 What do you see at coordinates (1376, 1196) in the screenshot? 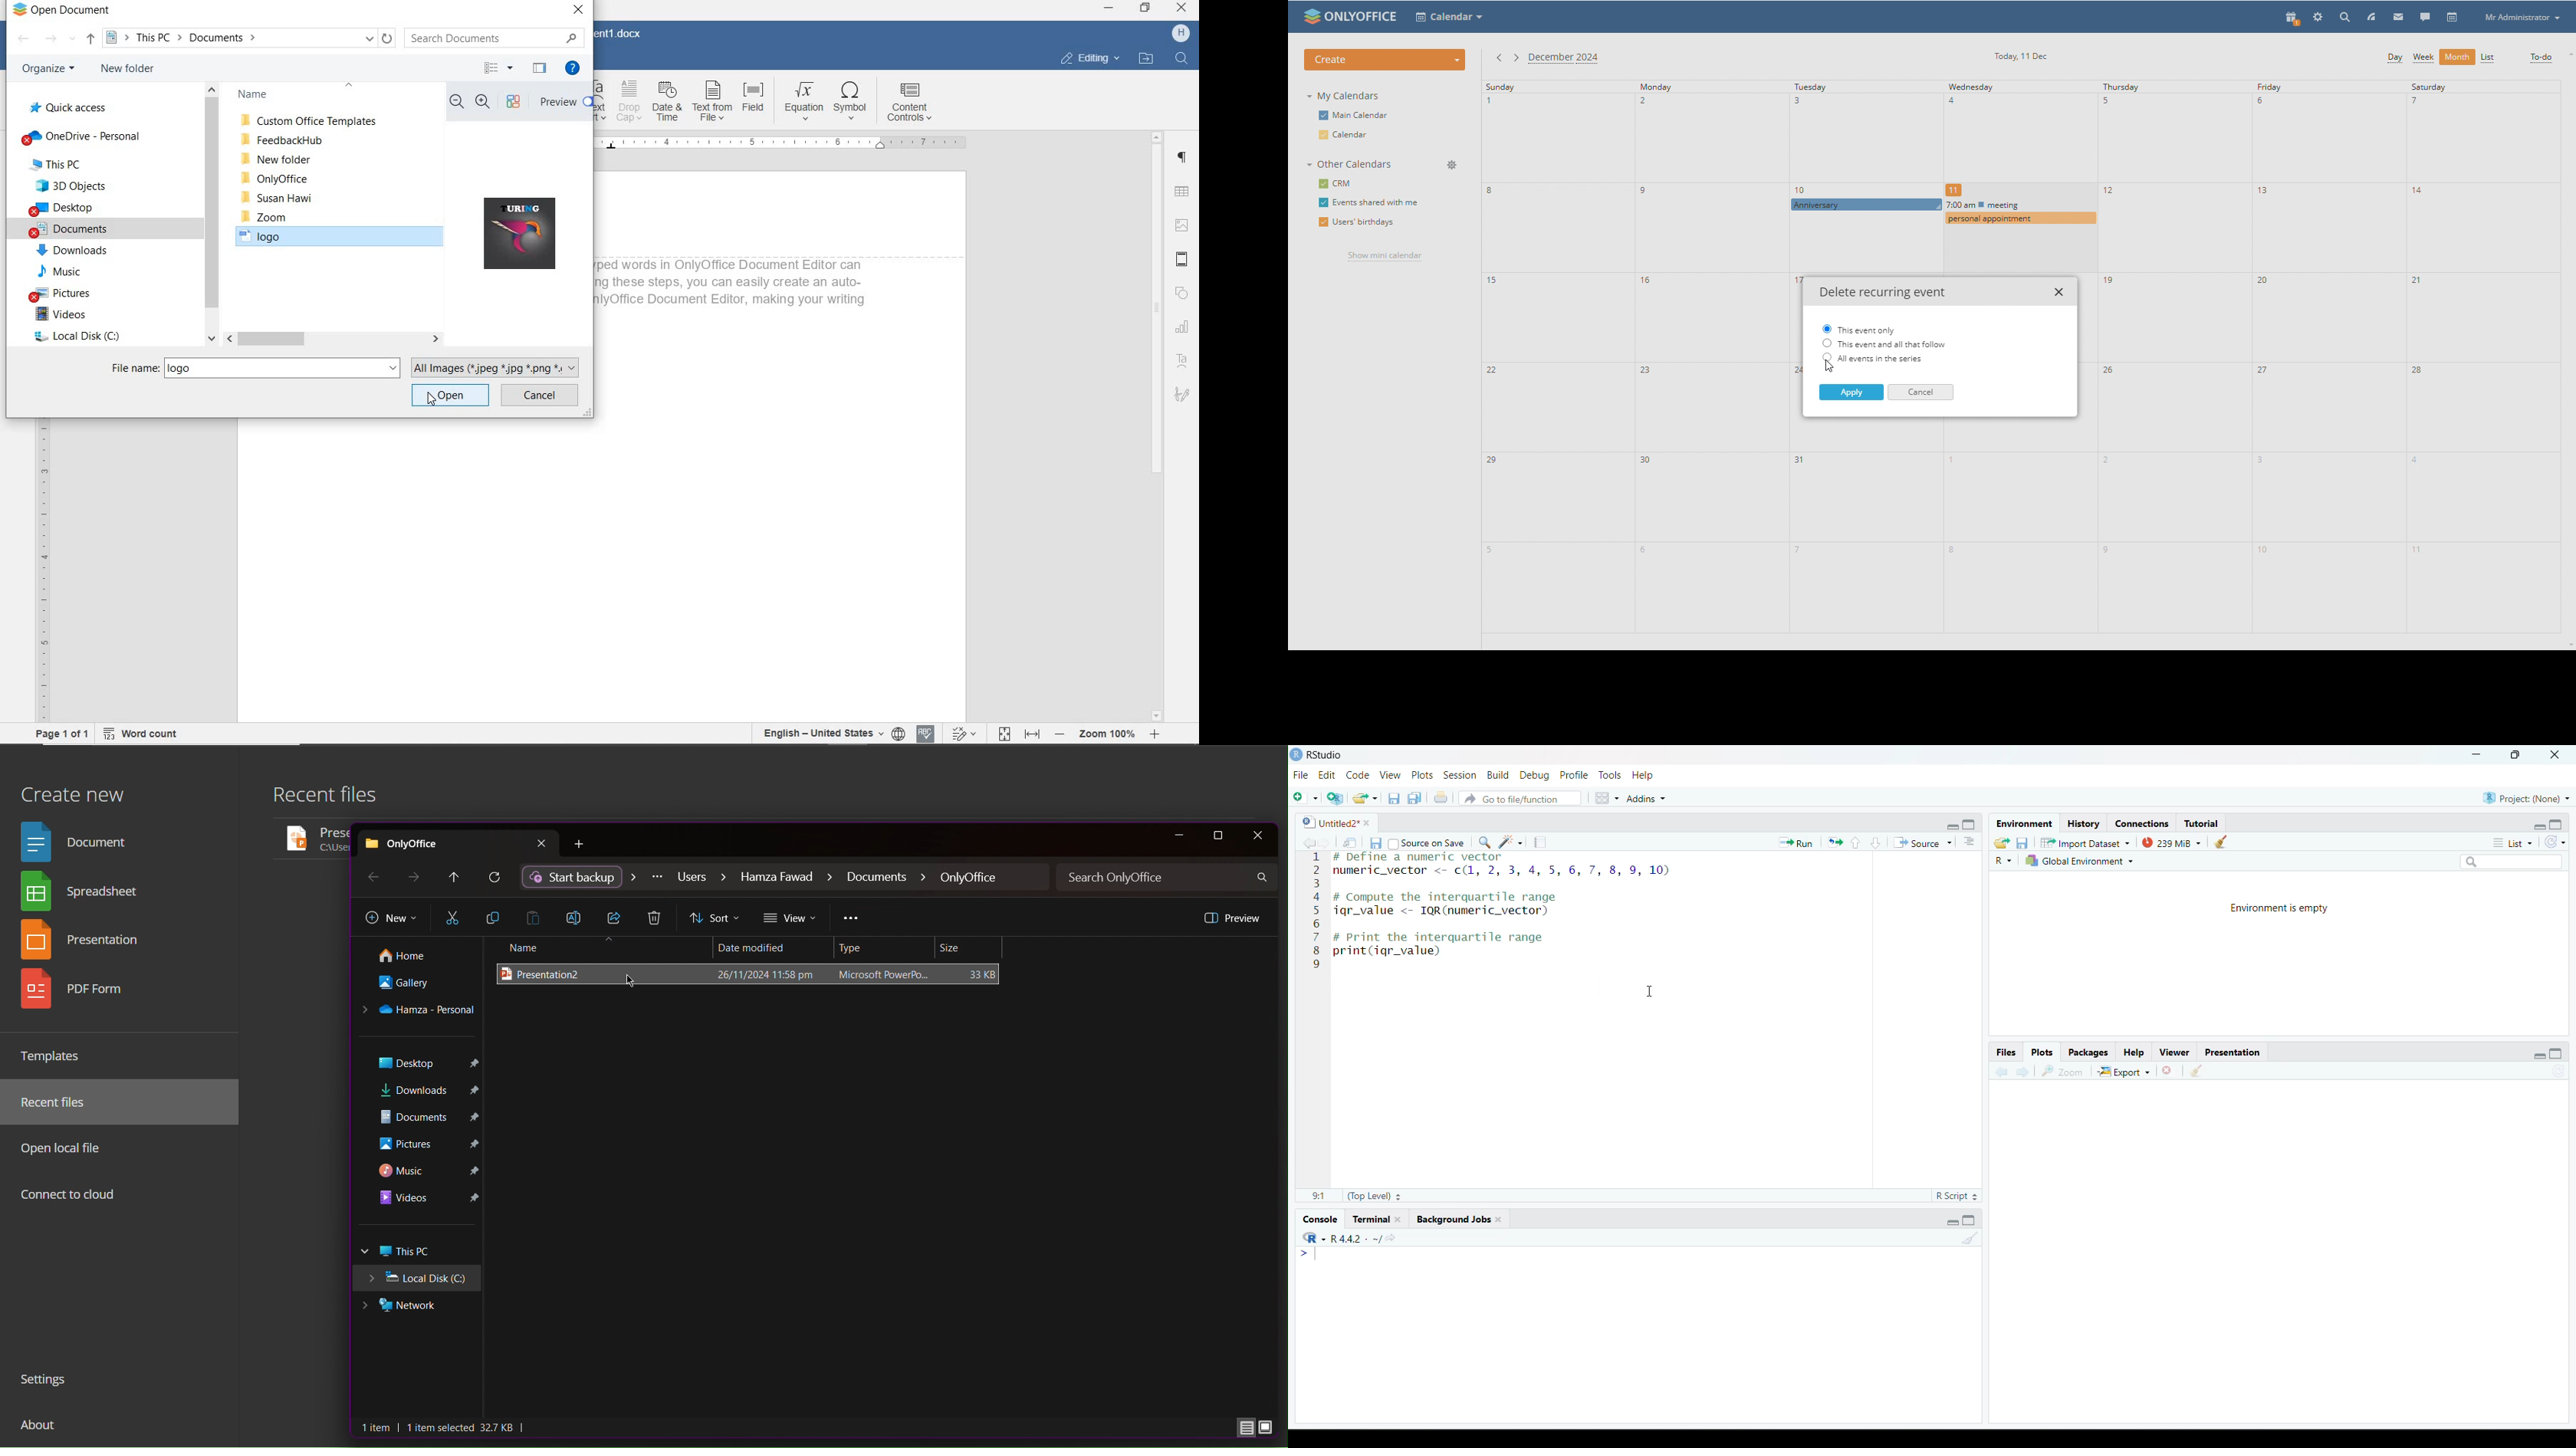
I see `(Top Level)` at bounding box center [1376, 1196].